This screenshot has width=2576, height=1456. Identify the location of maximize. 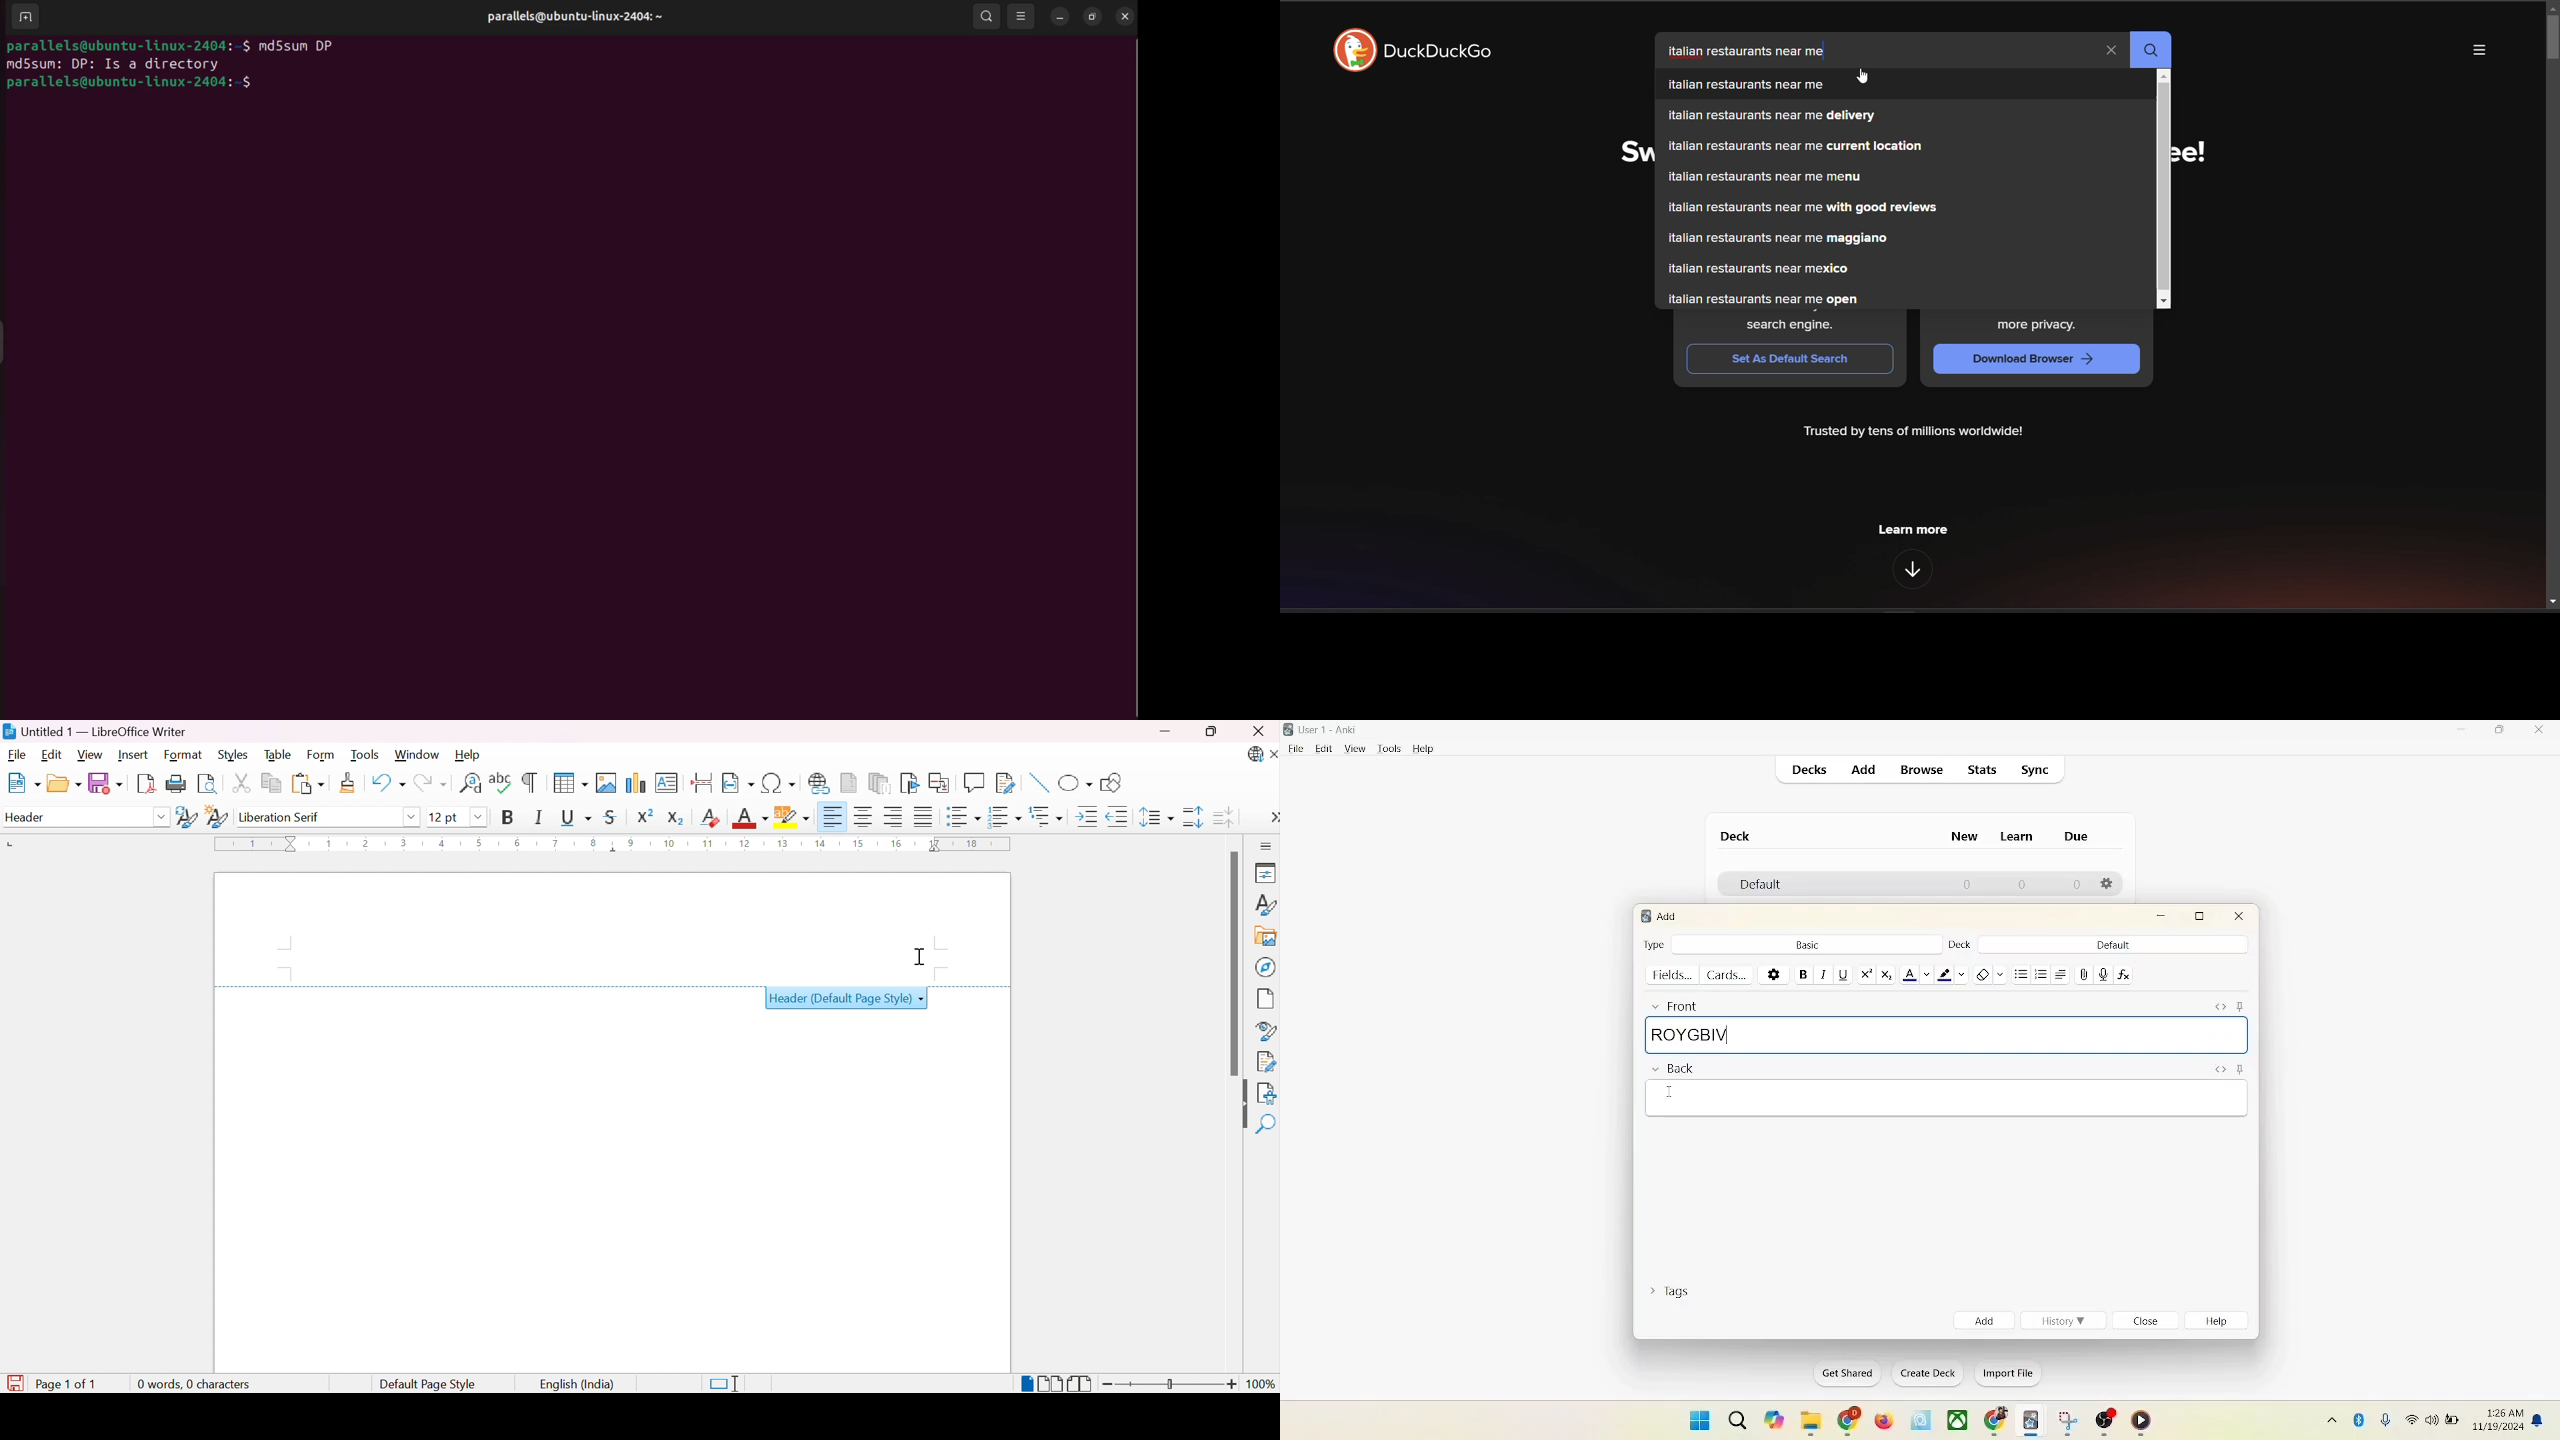
(2502, 733).